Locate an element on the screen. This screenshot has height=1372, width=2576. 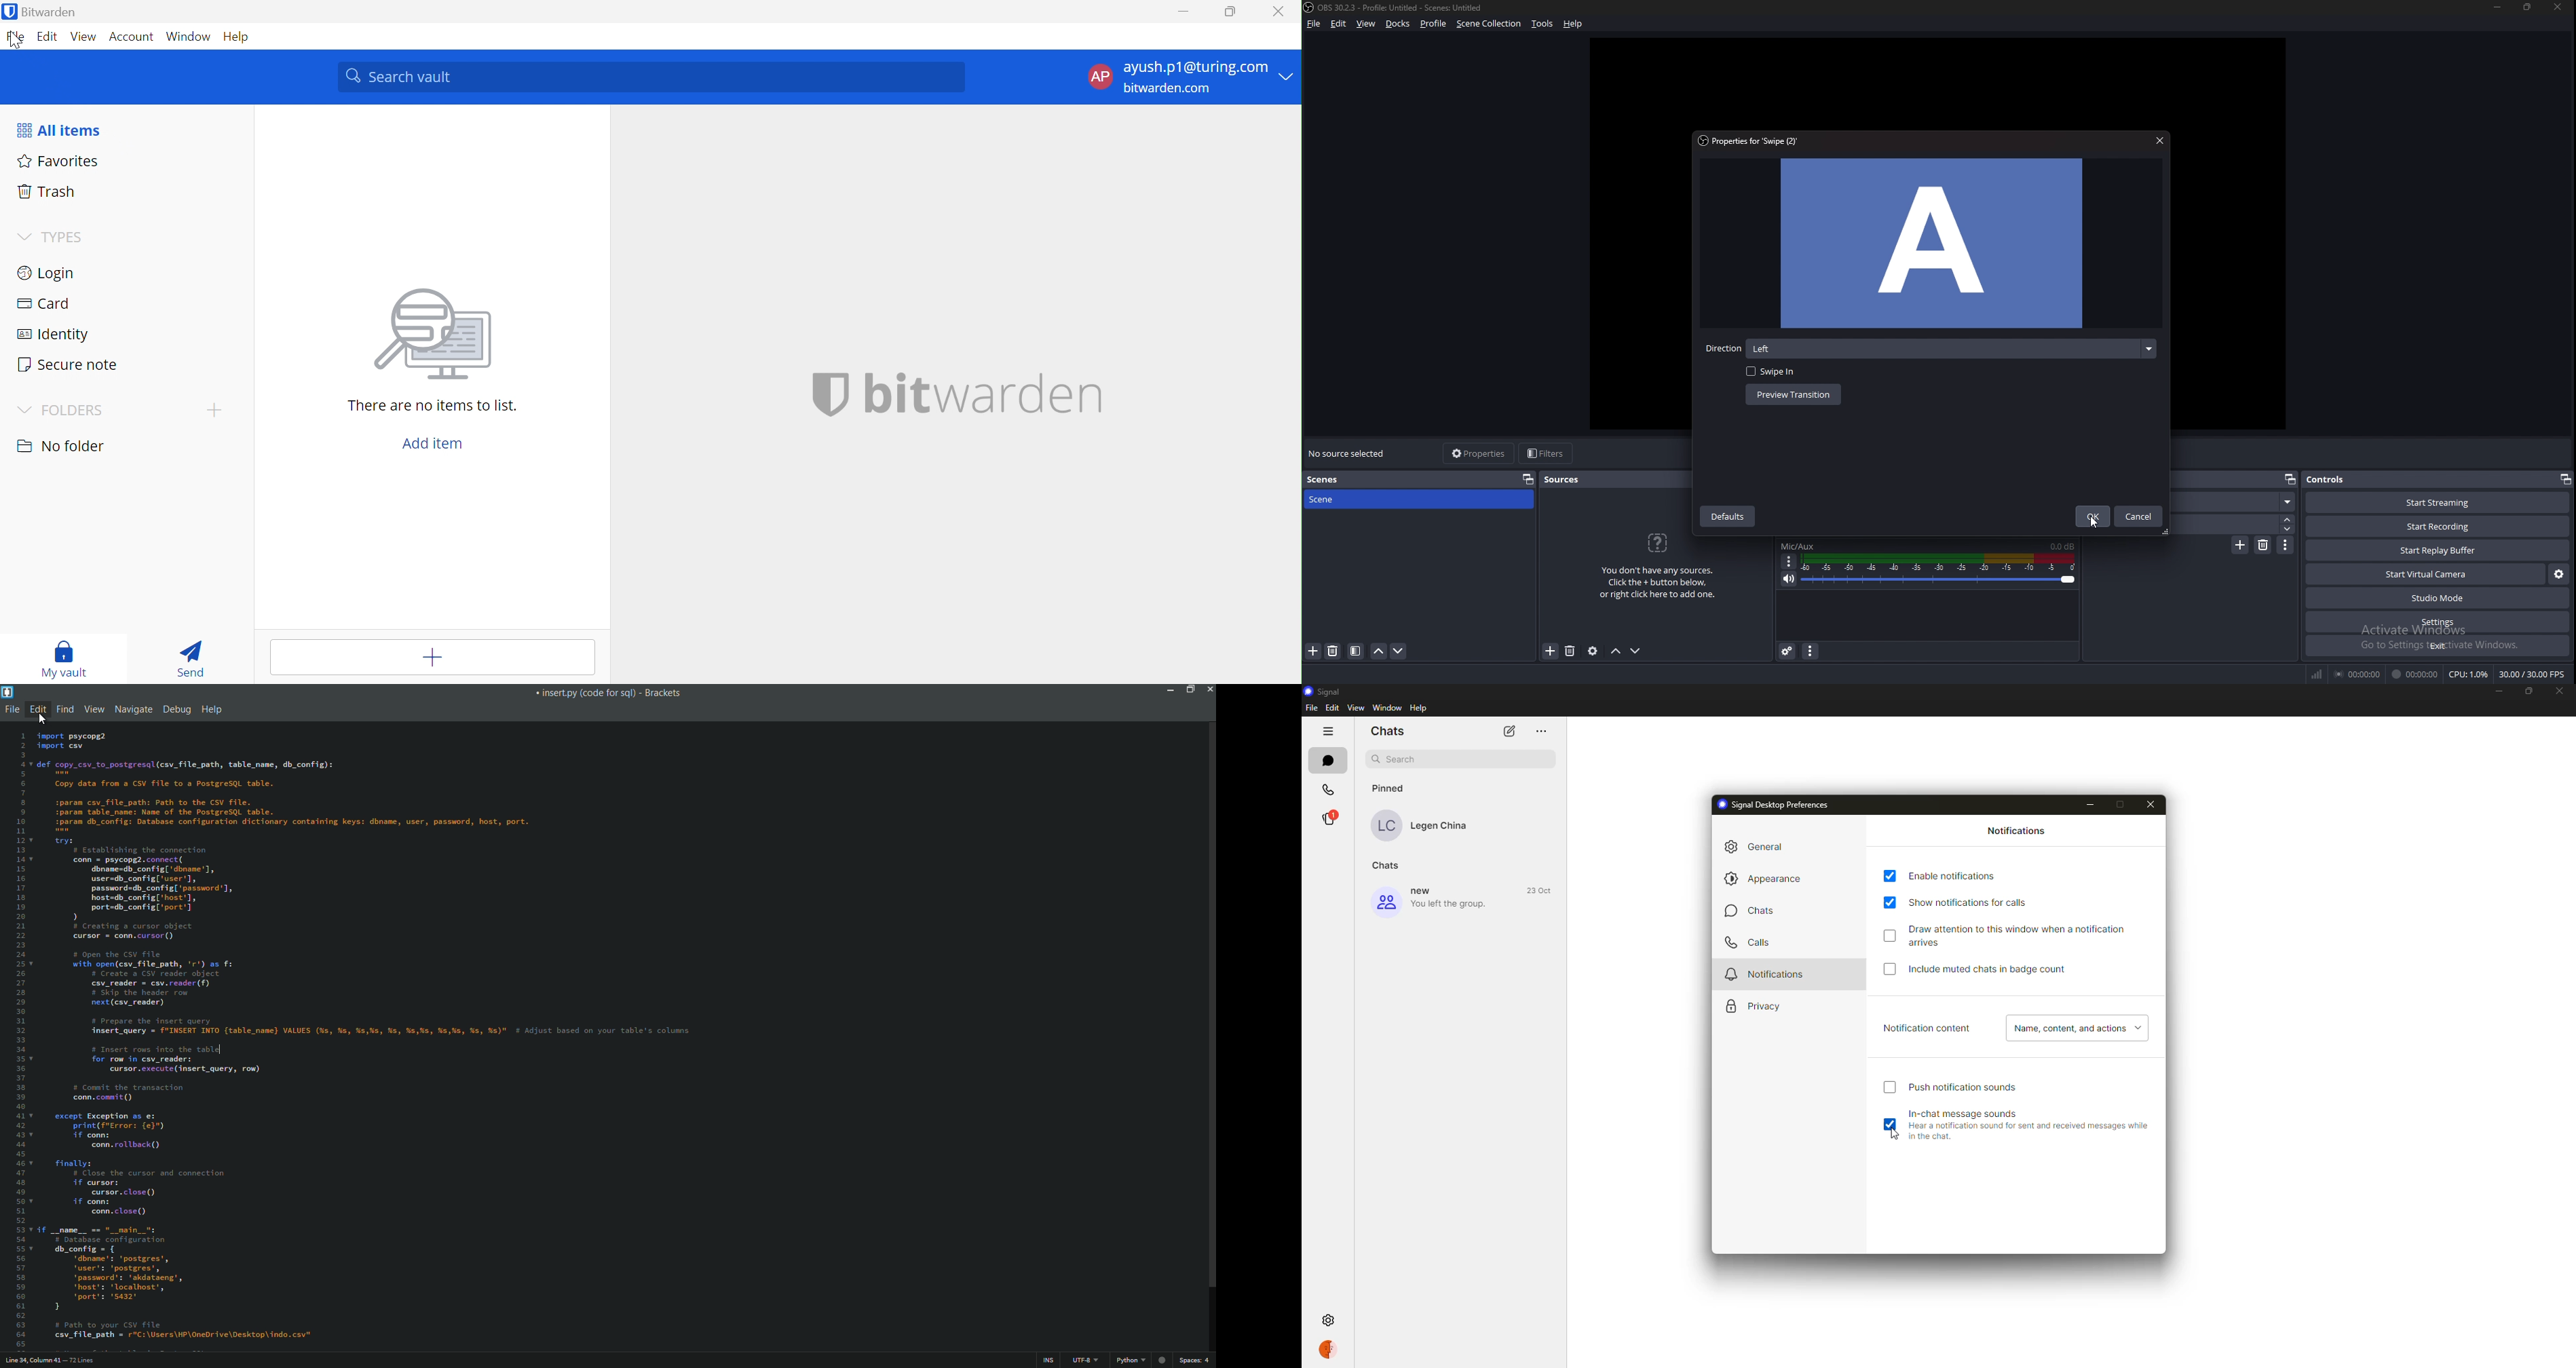
signal desktop preferences is located at coordinates (1774, 804).